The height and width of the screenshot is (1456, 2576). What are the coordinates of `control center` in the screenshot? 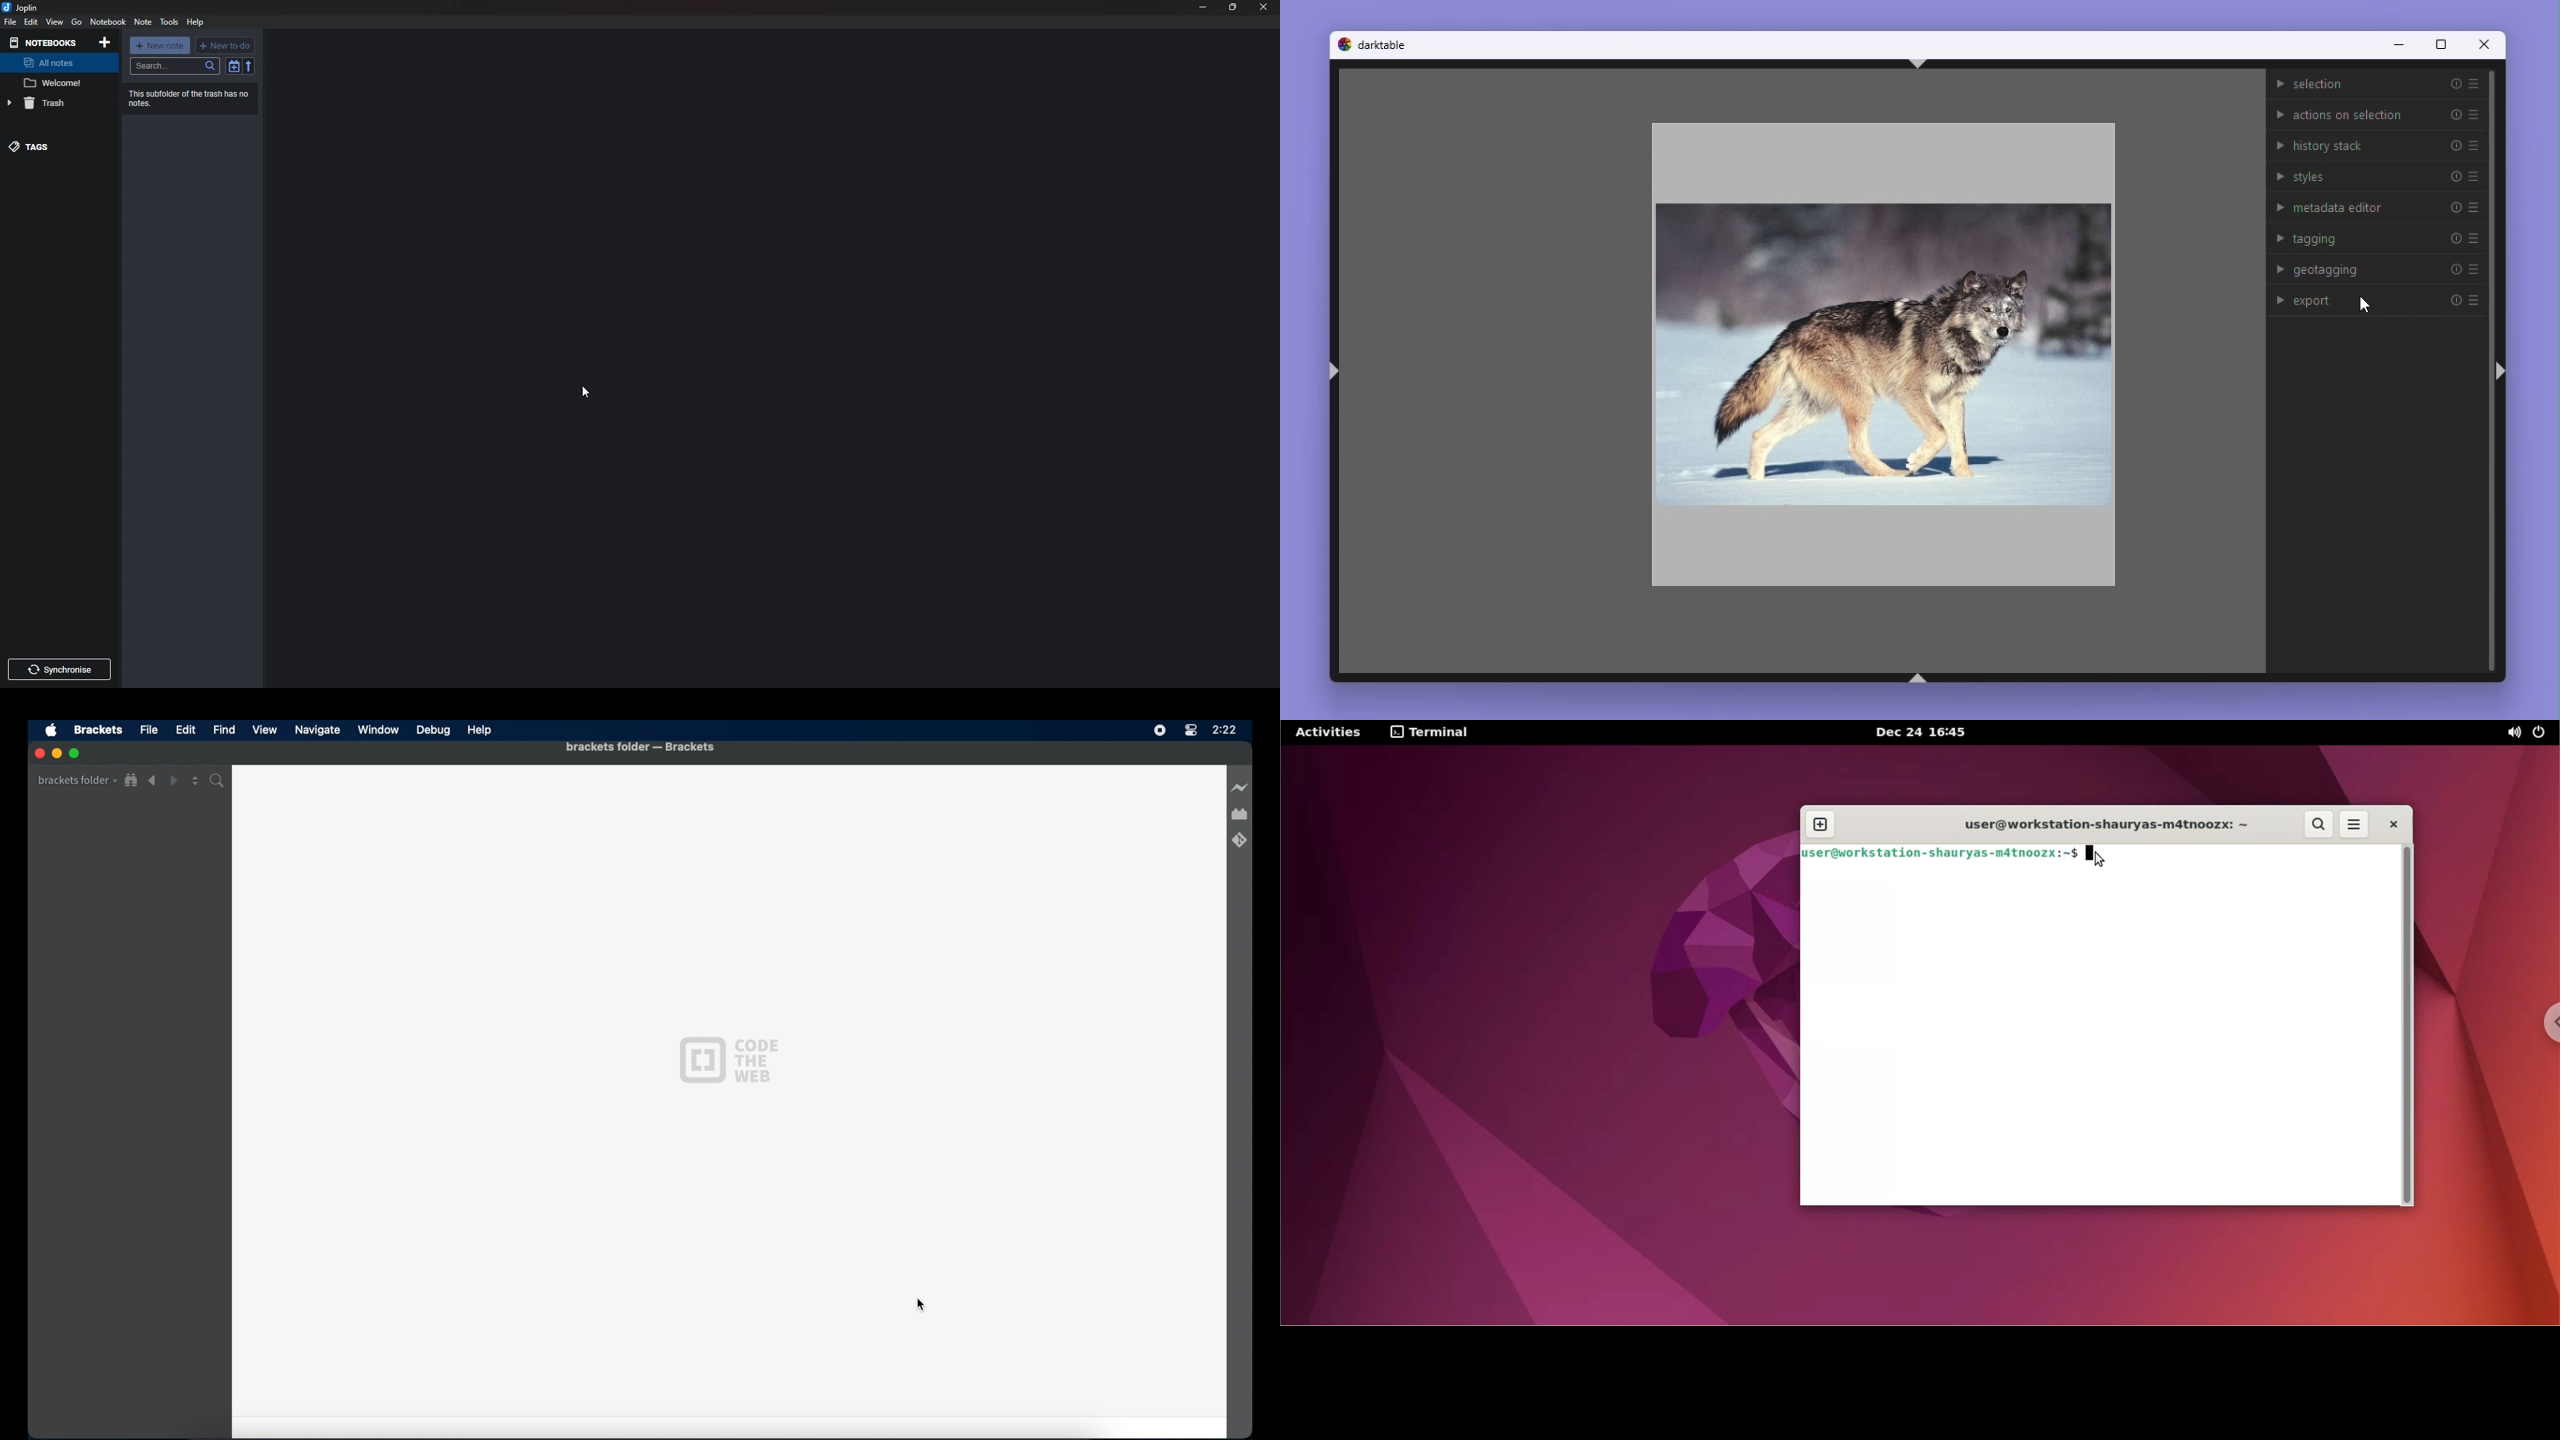 It's located at (1190, 731).